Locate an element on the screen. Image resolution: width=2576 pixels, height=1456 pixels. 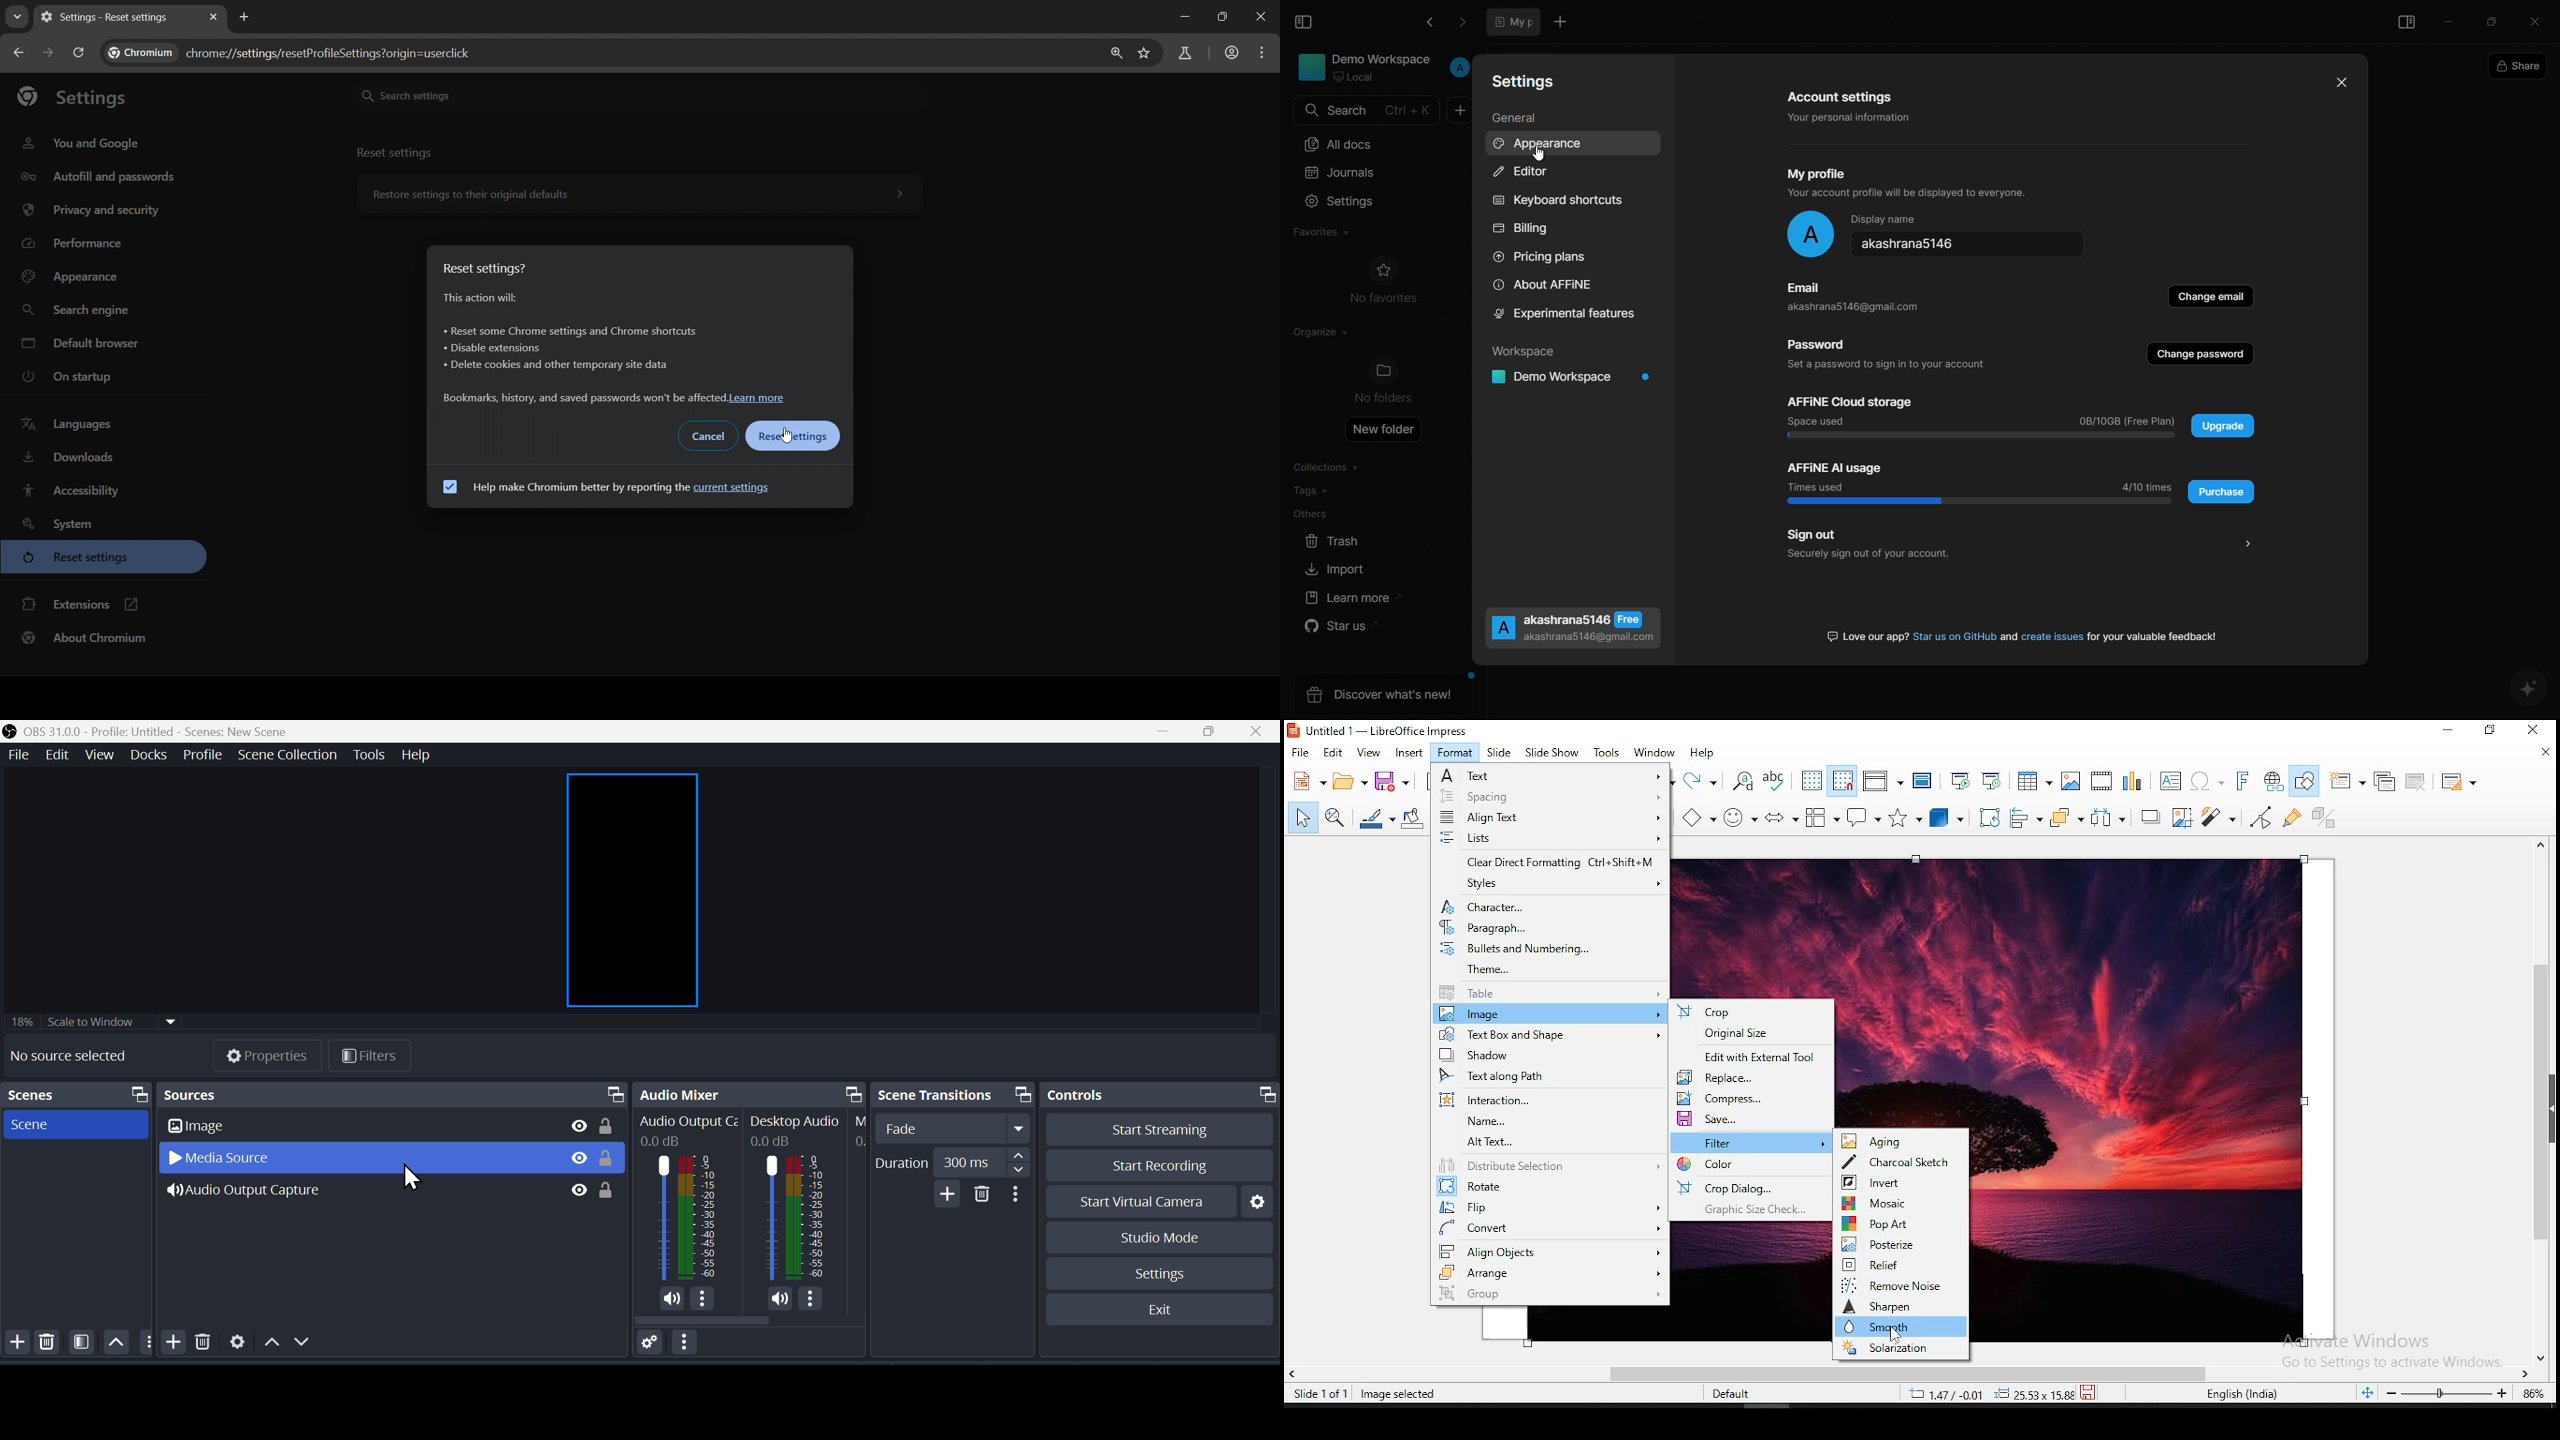
help is located at coordinates (1705, 754).